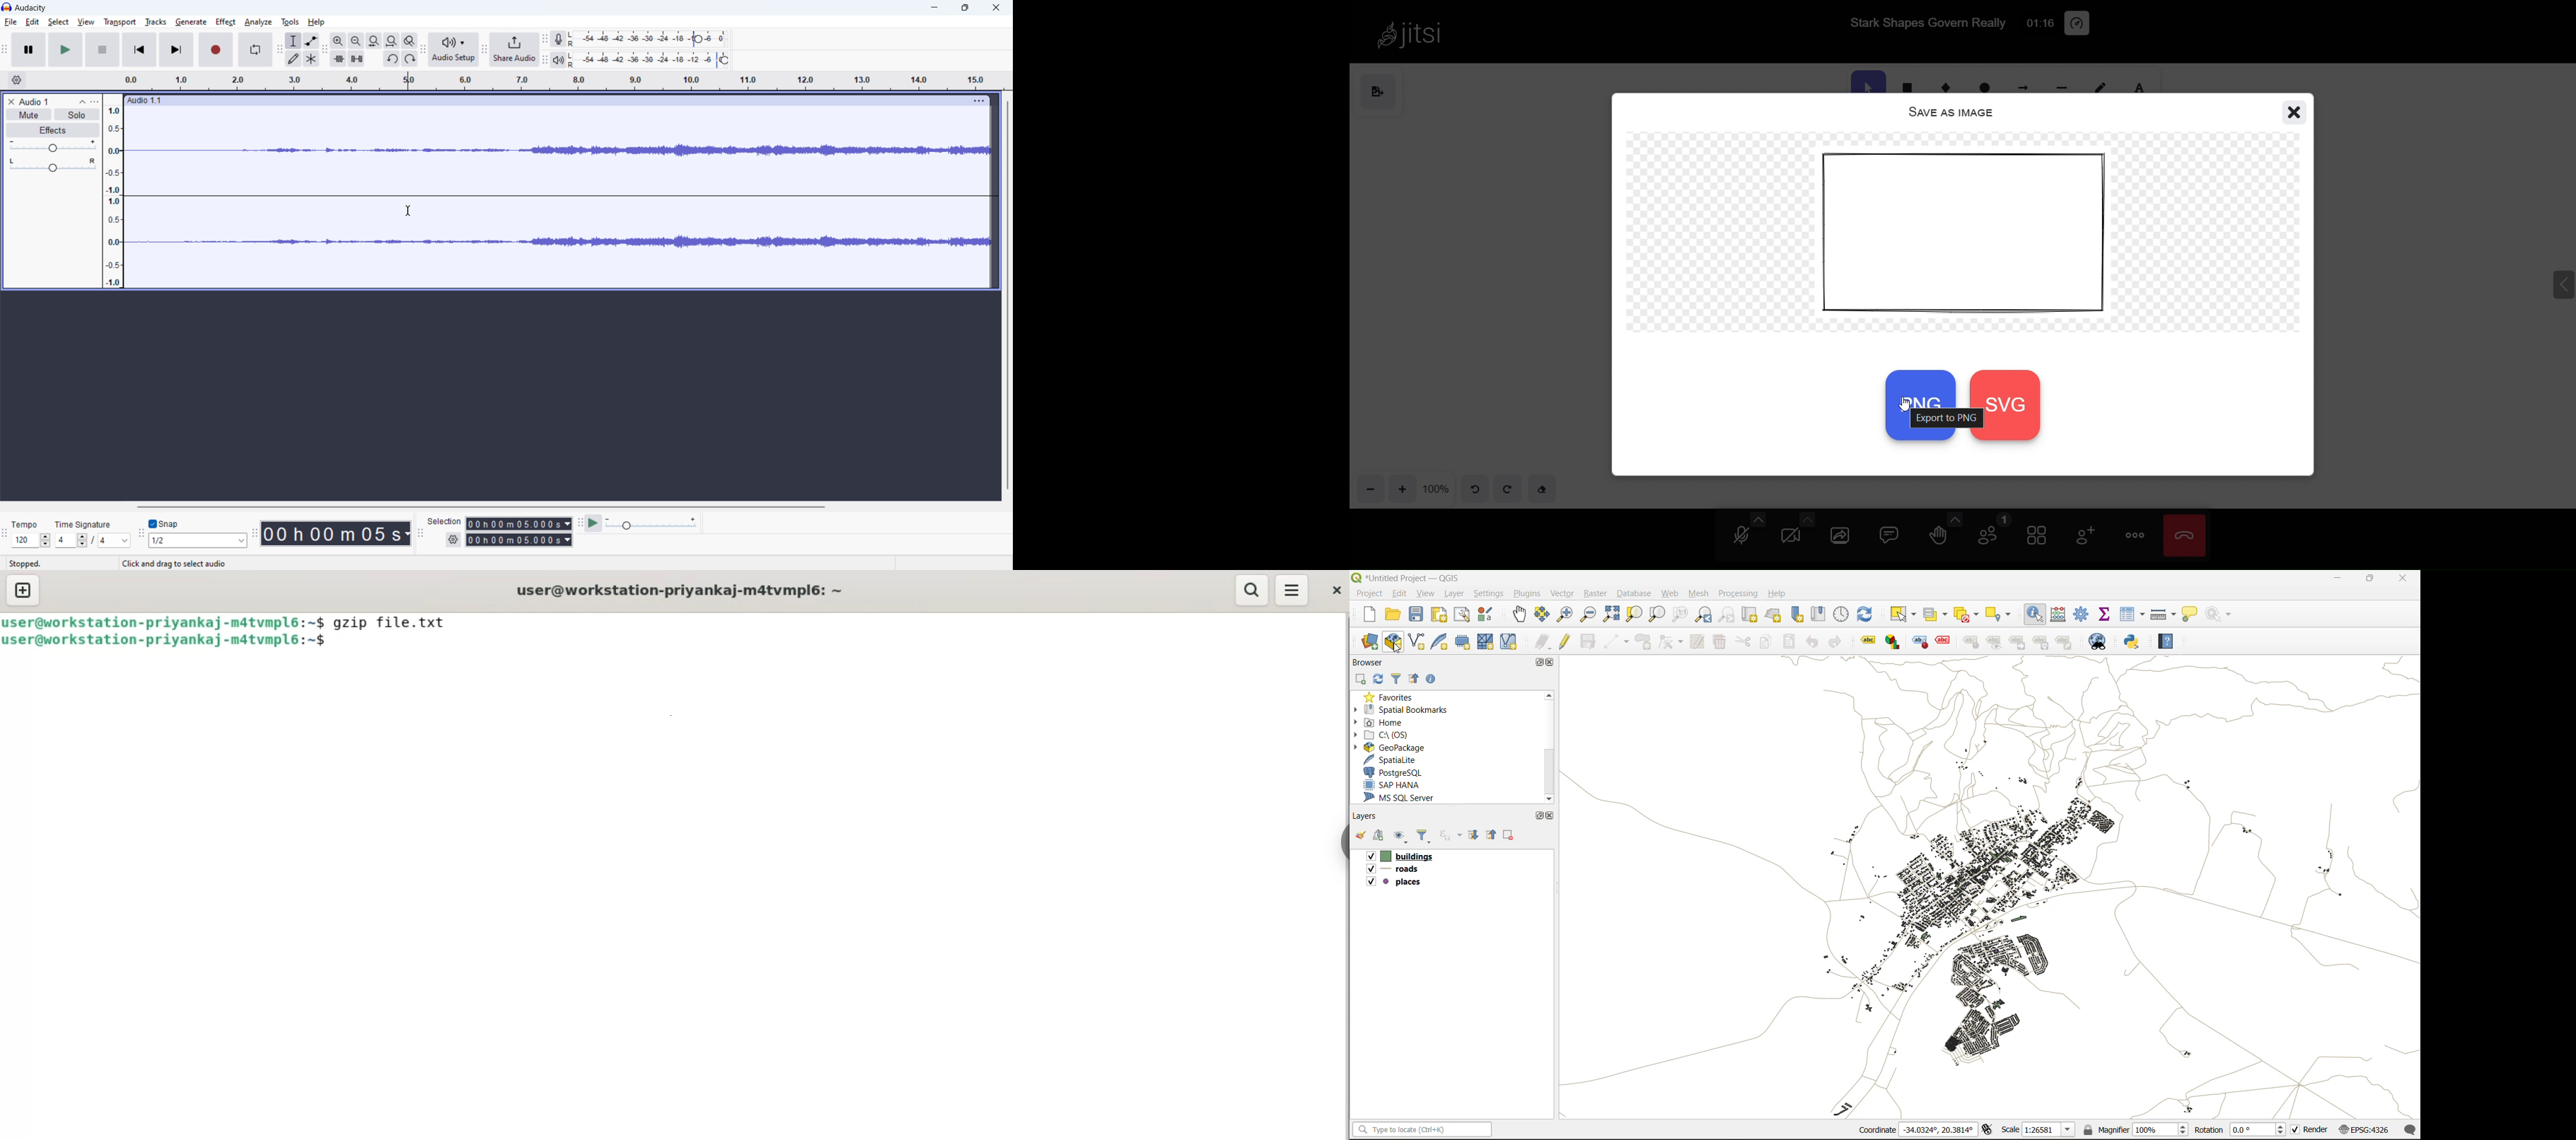 This screenshot has height=1148, width=2576. What do you see at coordinates (1680, 616) in the screenshot?
I see `zoom native` at bounding box center [1680, 616].